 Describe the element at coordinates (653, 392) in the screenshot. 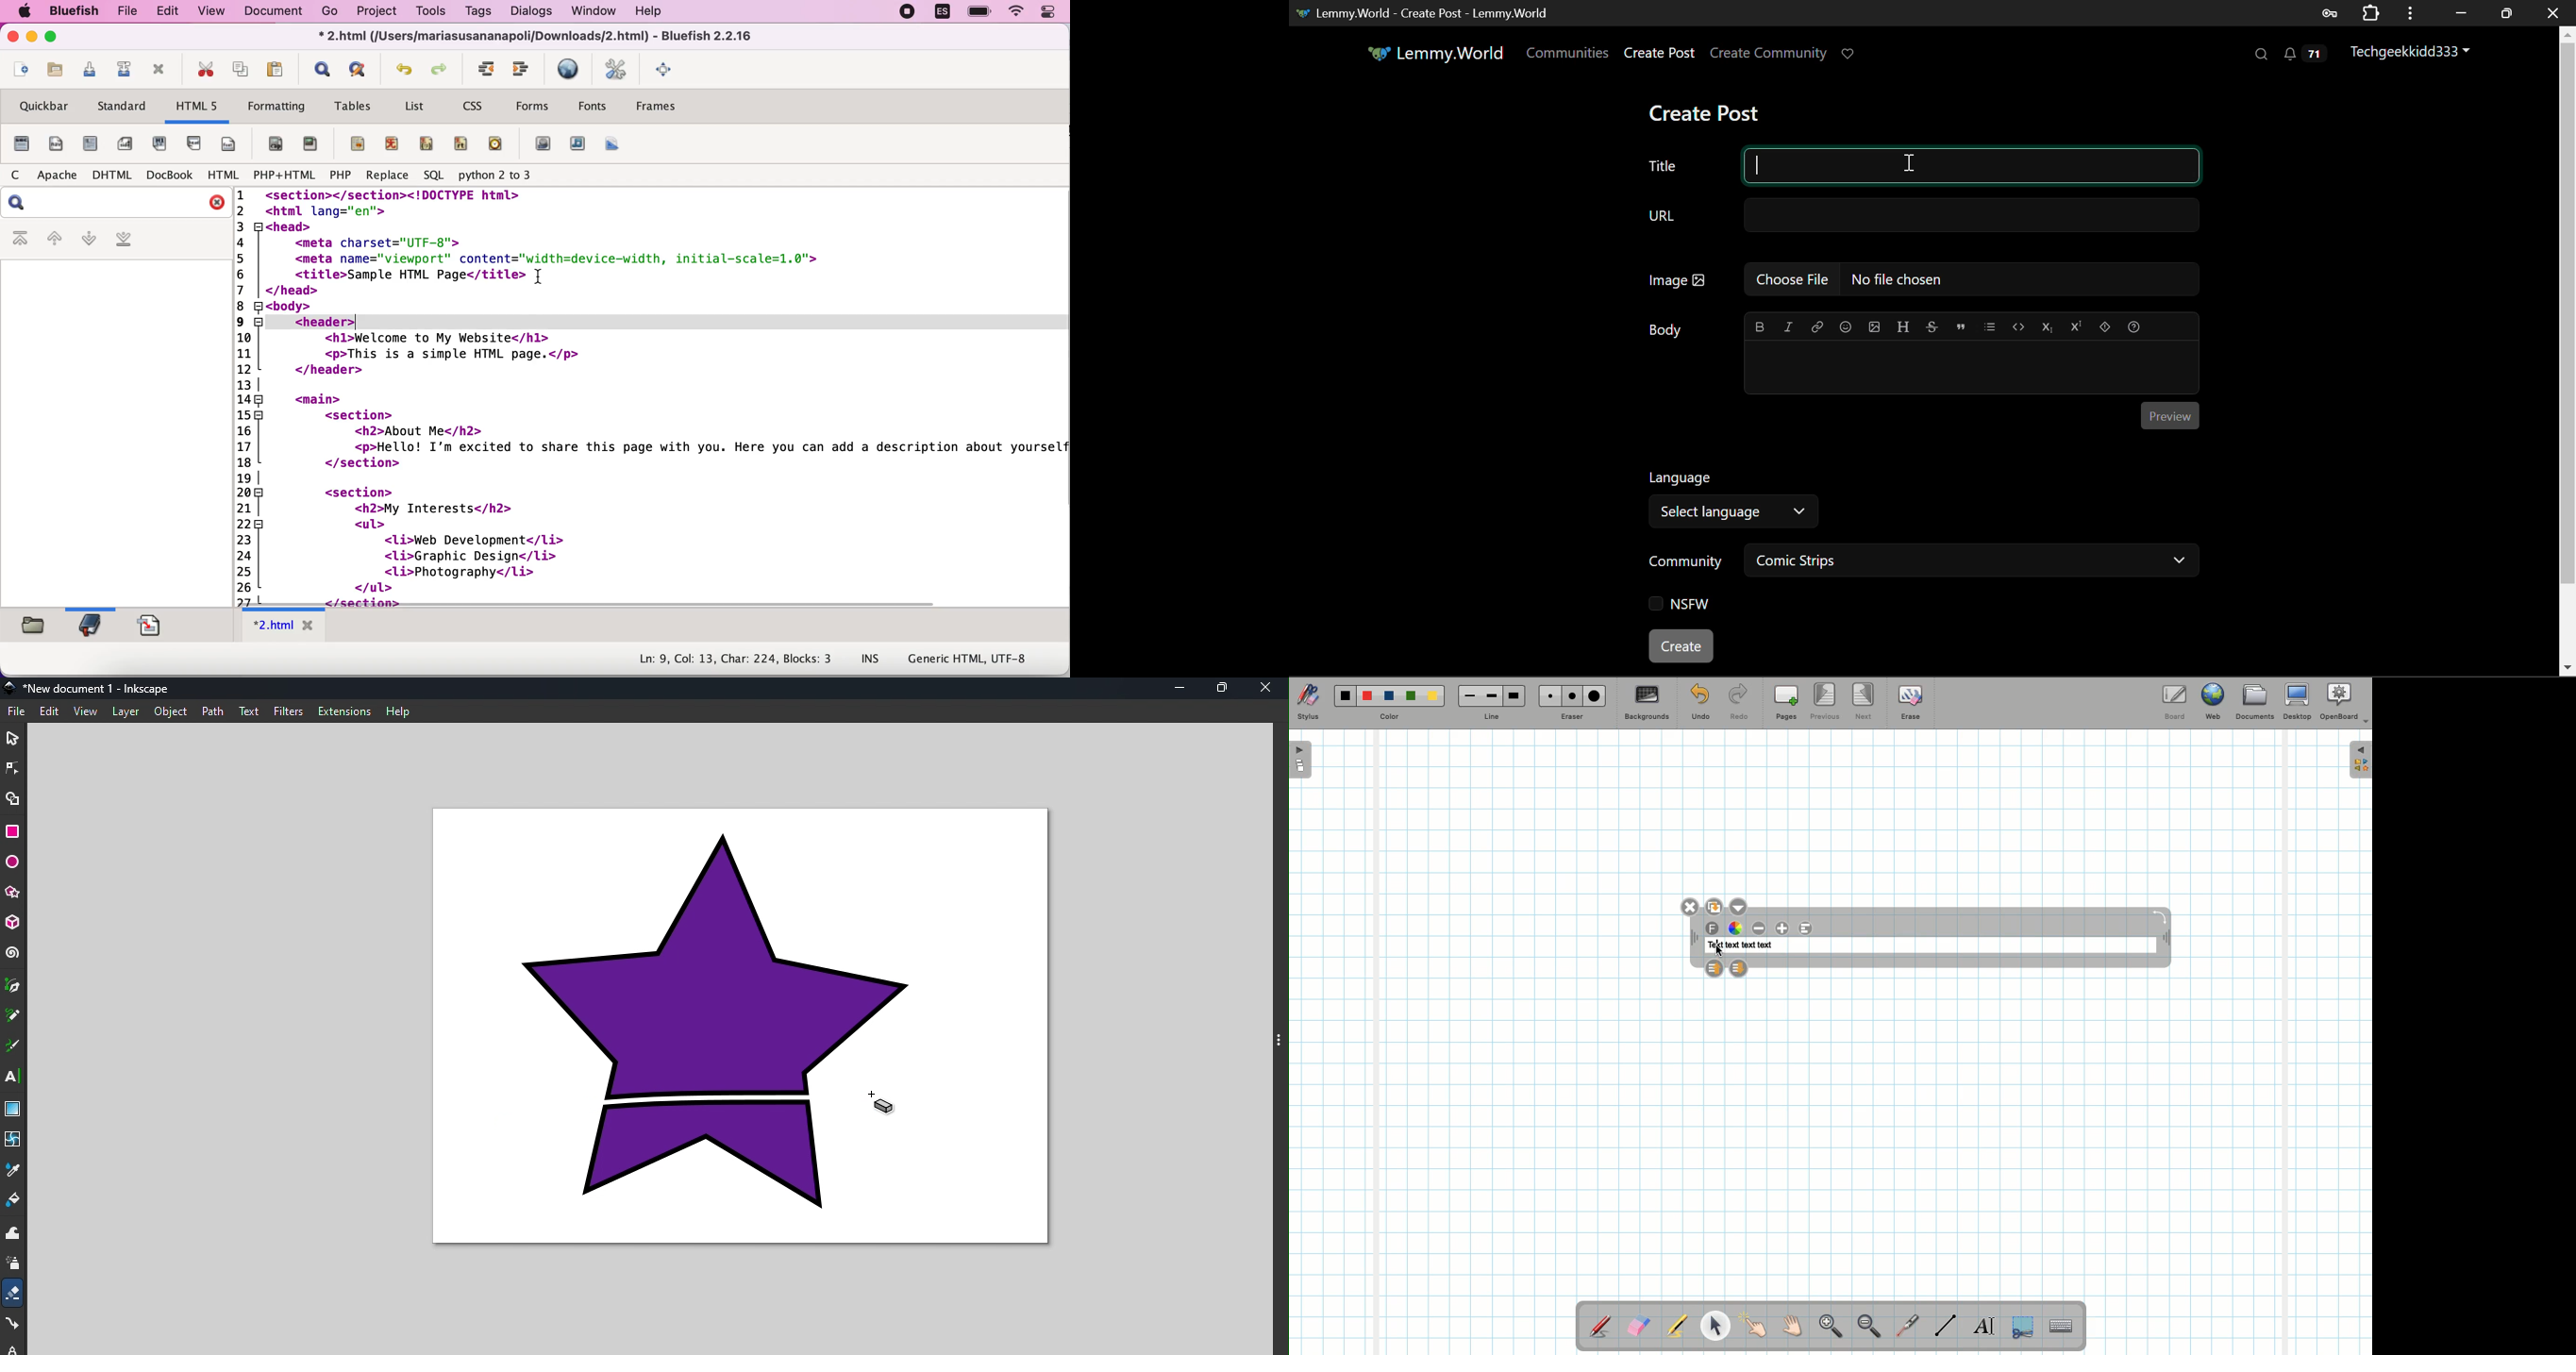

I see `HTML code for a webpage about a person describing their interests in a list format. Their hobbies include web development, graphic design, and photography.` at that location.